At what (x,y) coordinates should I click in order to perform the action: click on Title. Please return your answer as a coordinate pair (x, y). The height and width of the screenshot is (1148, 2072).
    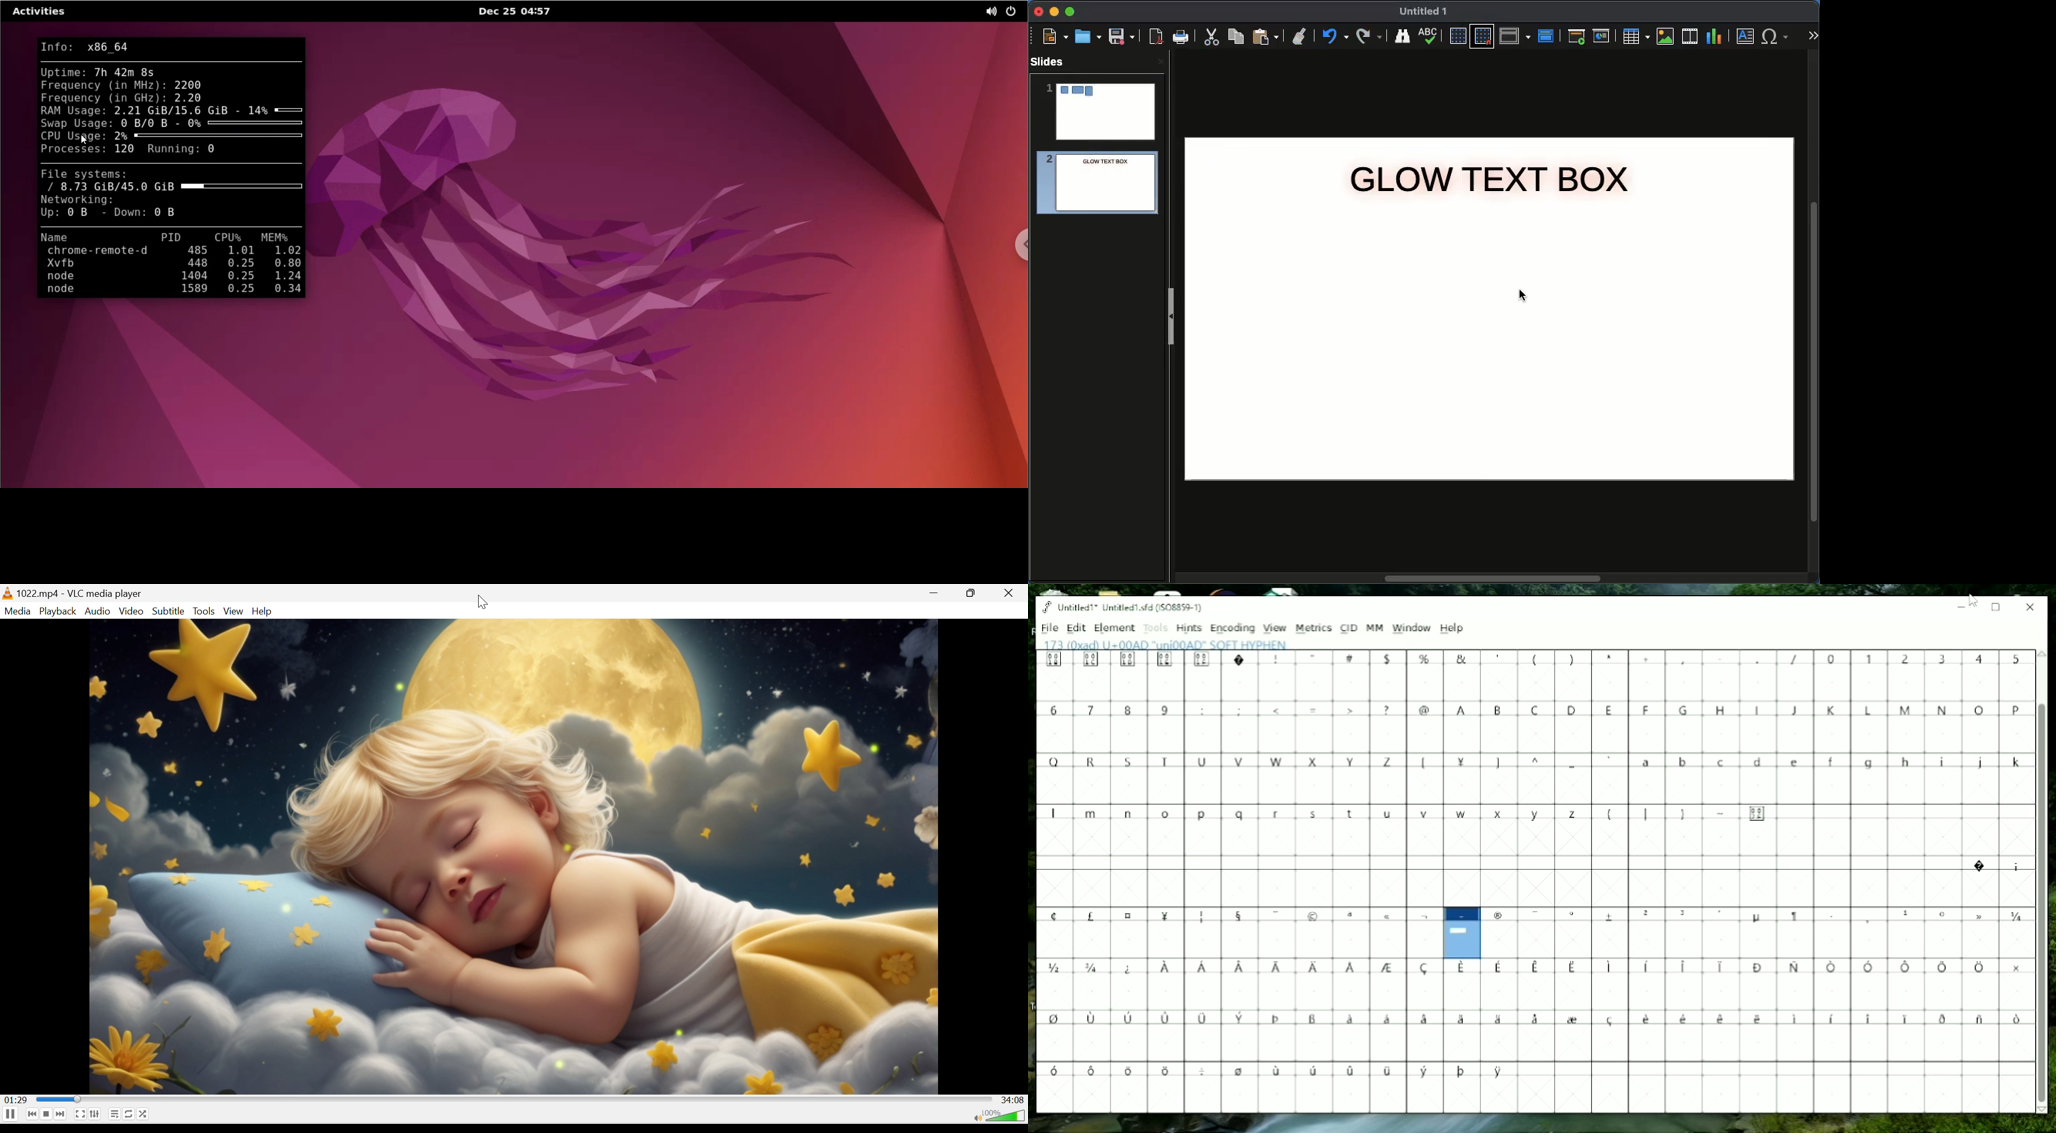
    Looking at the image, I should click on (1121, 608).